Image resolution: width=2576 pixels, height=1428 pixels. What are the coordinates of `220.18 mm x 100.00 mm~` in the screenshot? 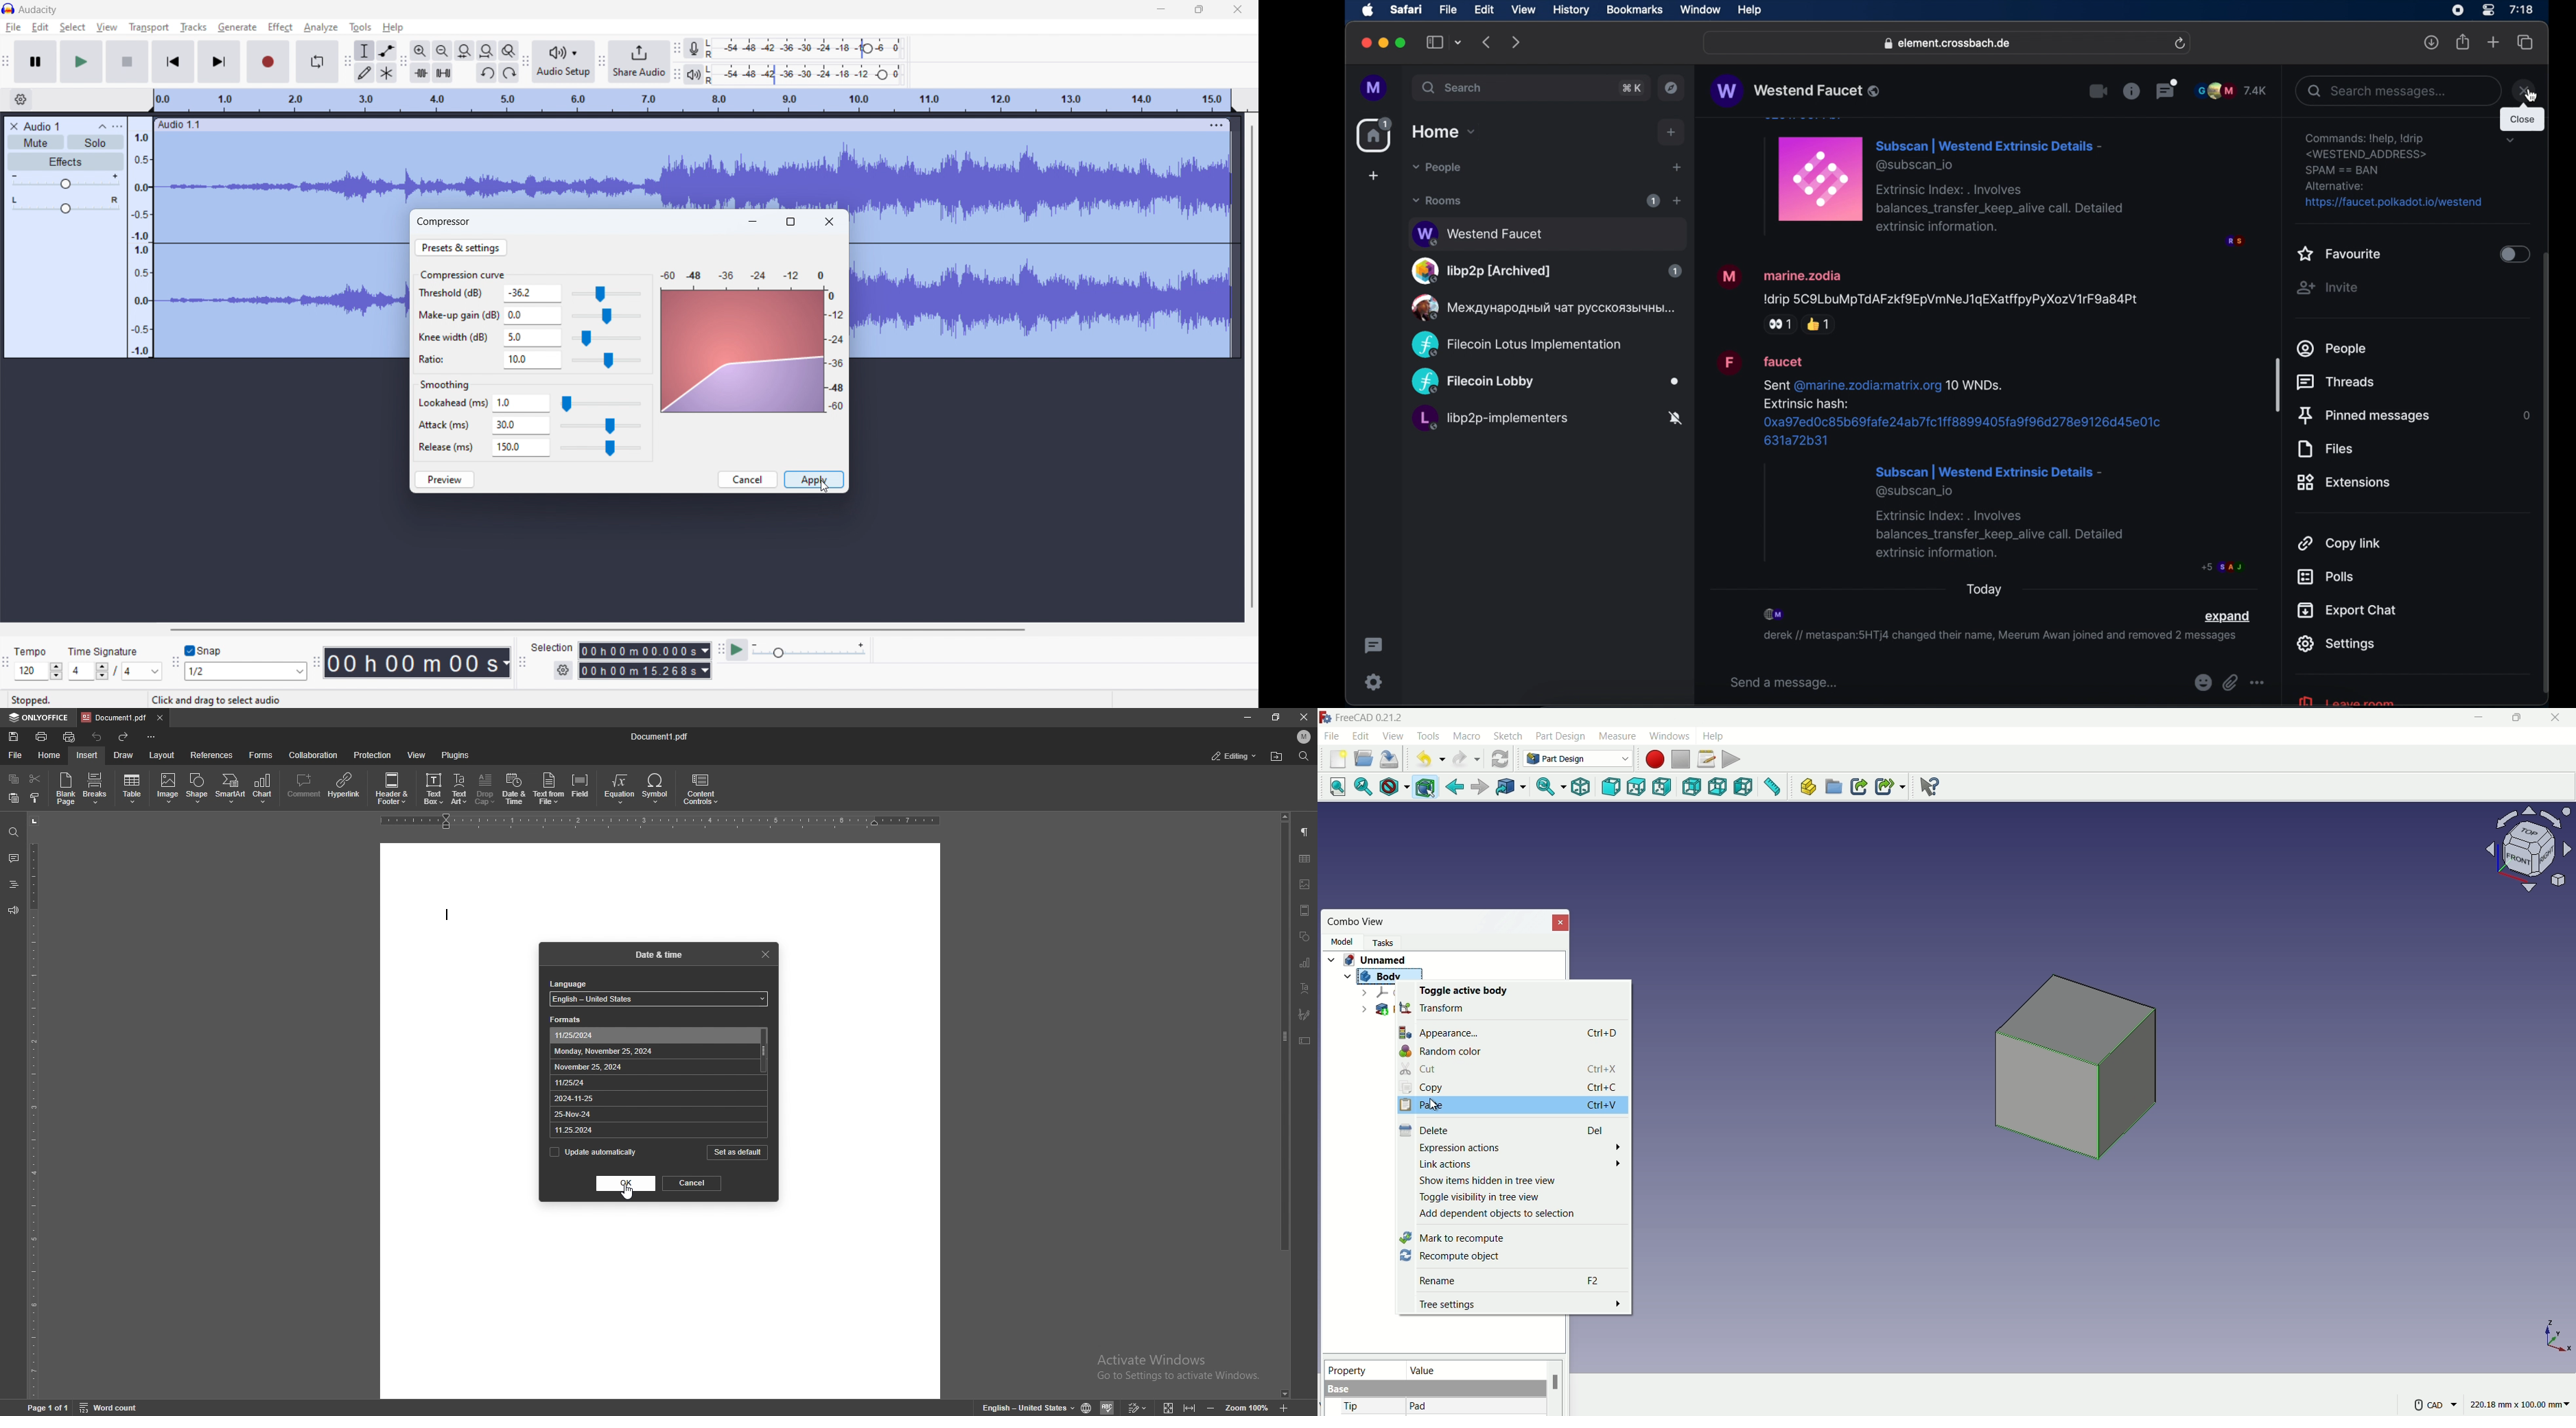 It's located at (2520, 1404).